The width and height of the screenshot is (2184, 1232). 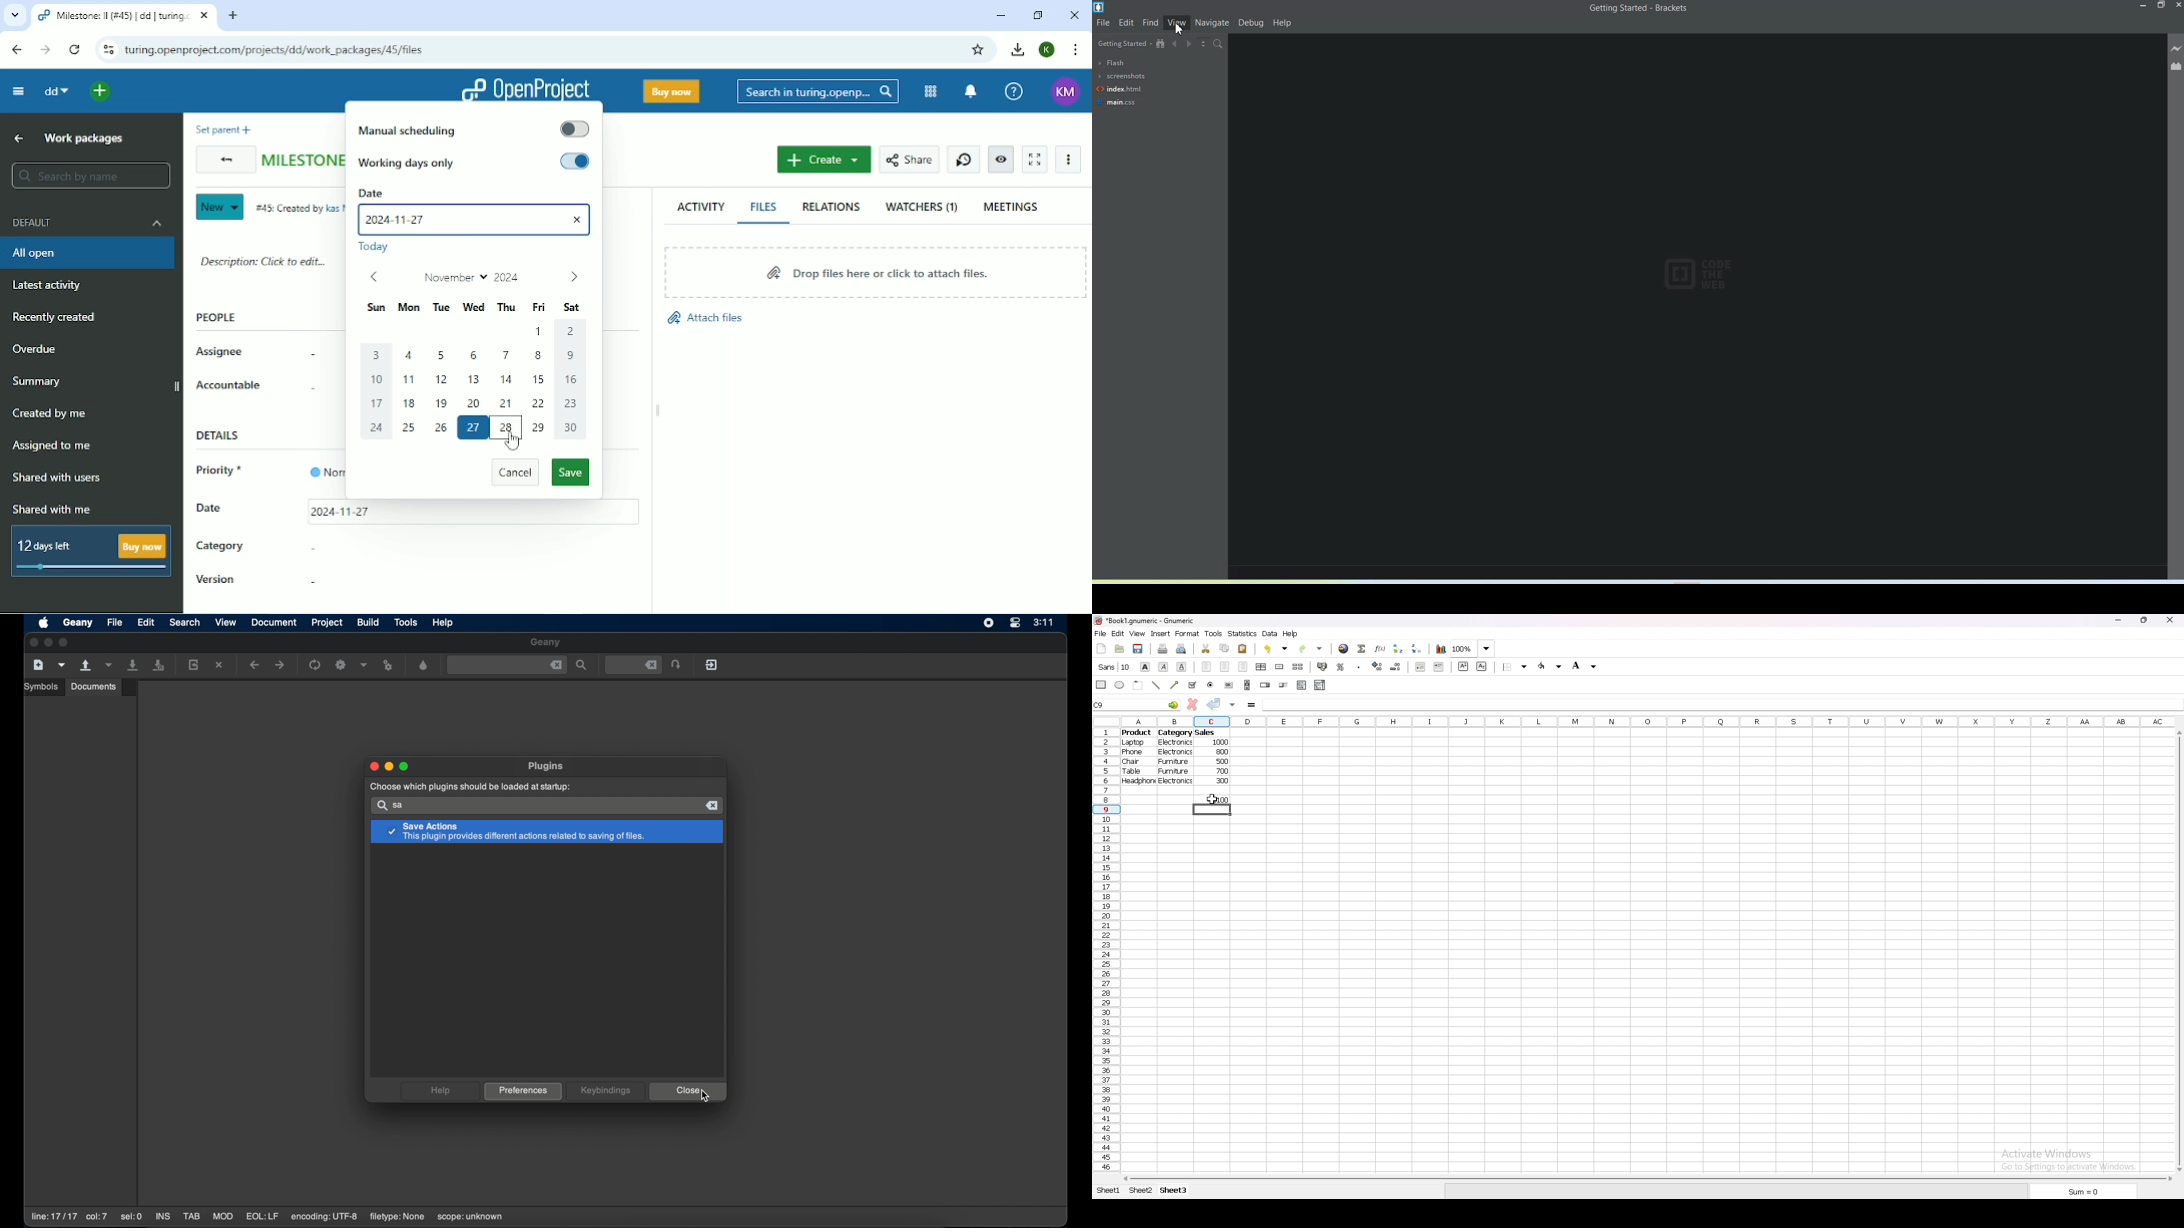 I want to click on laptop, so click(x=1135, y=743).